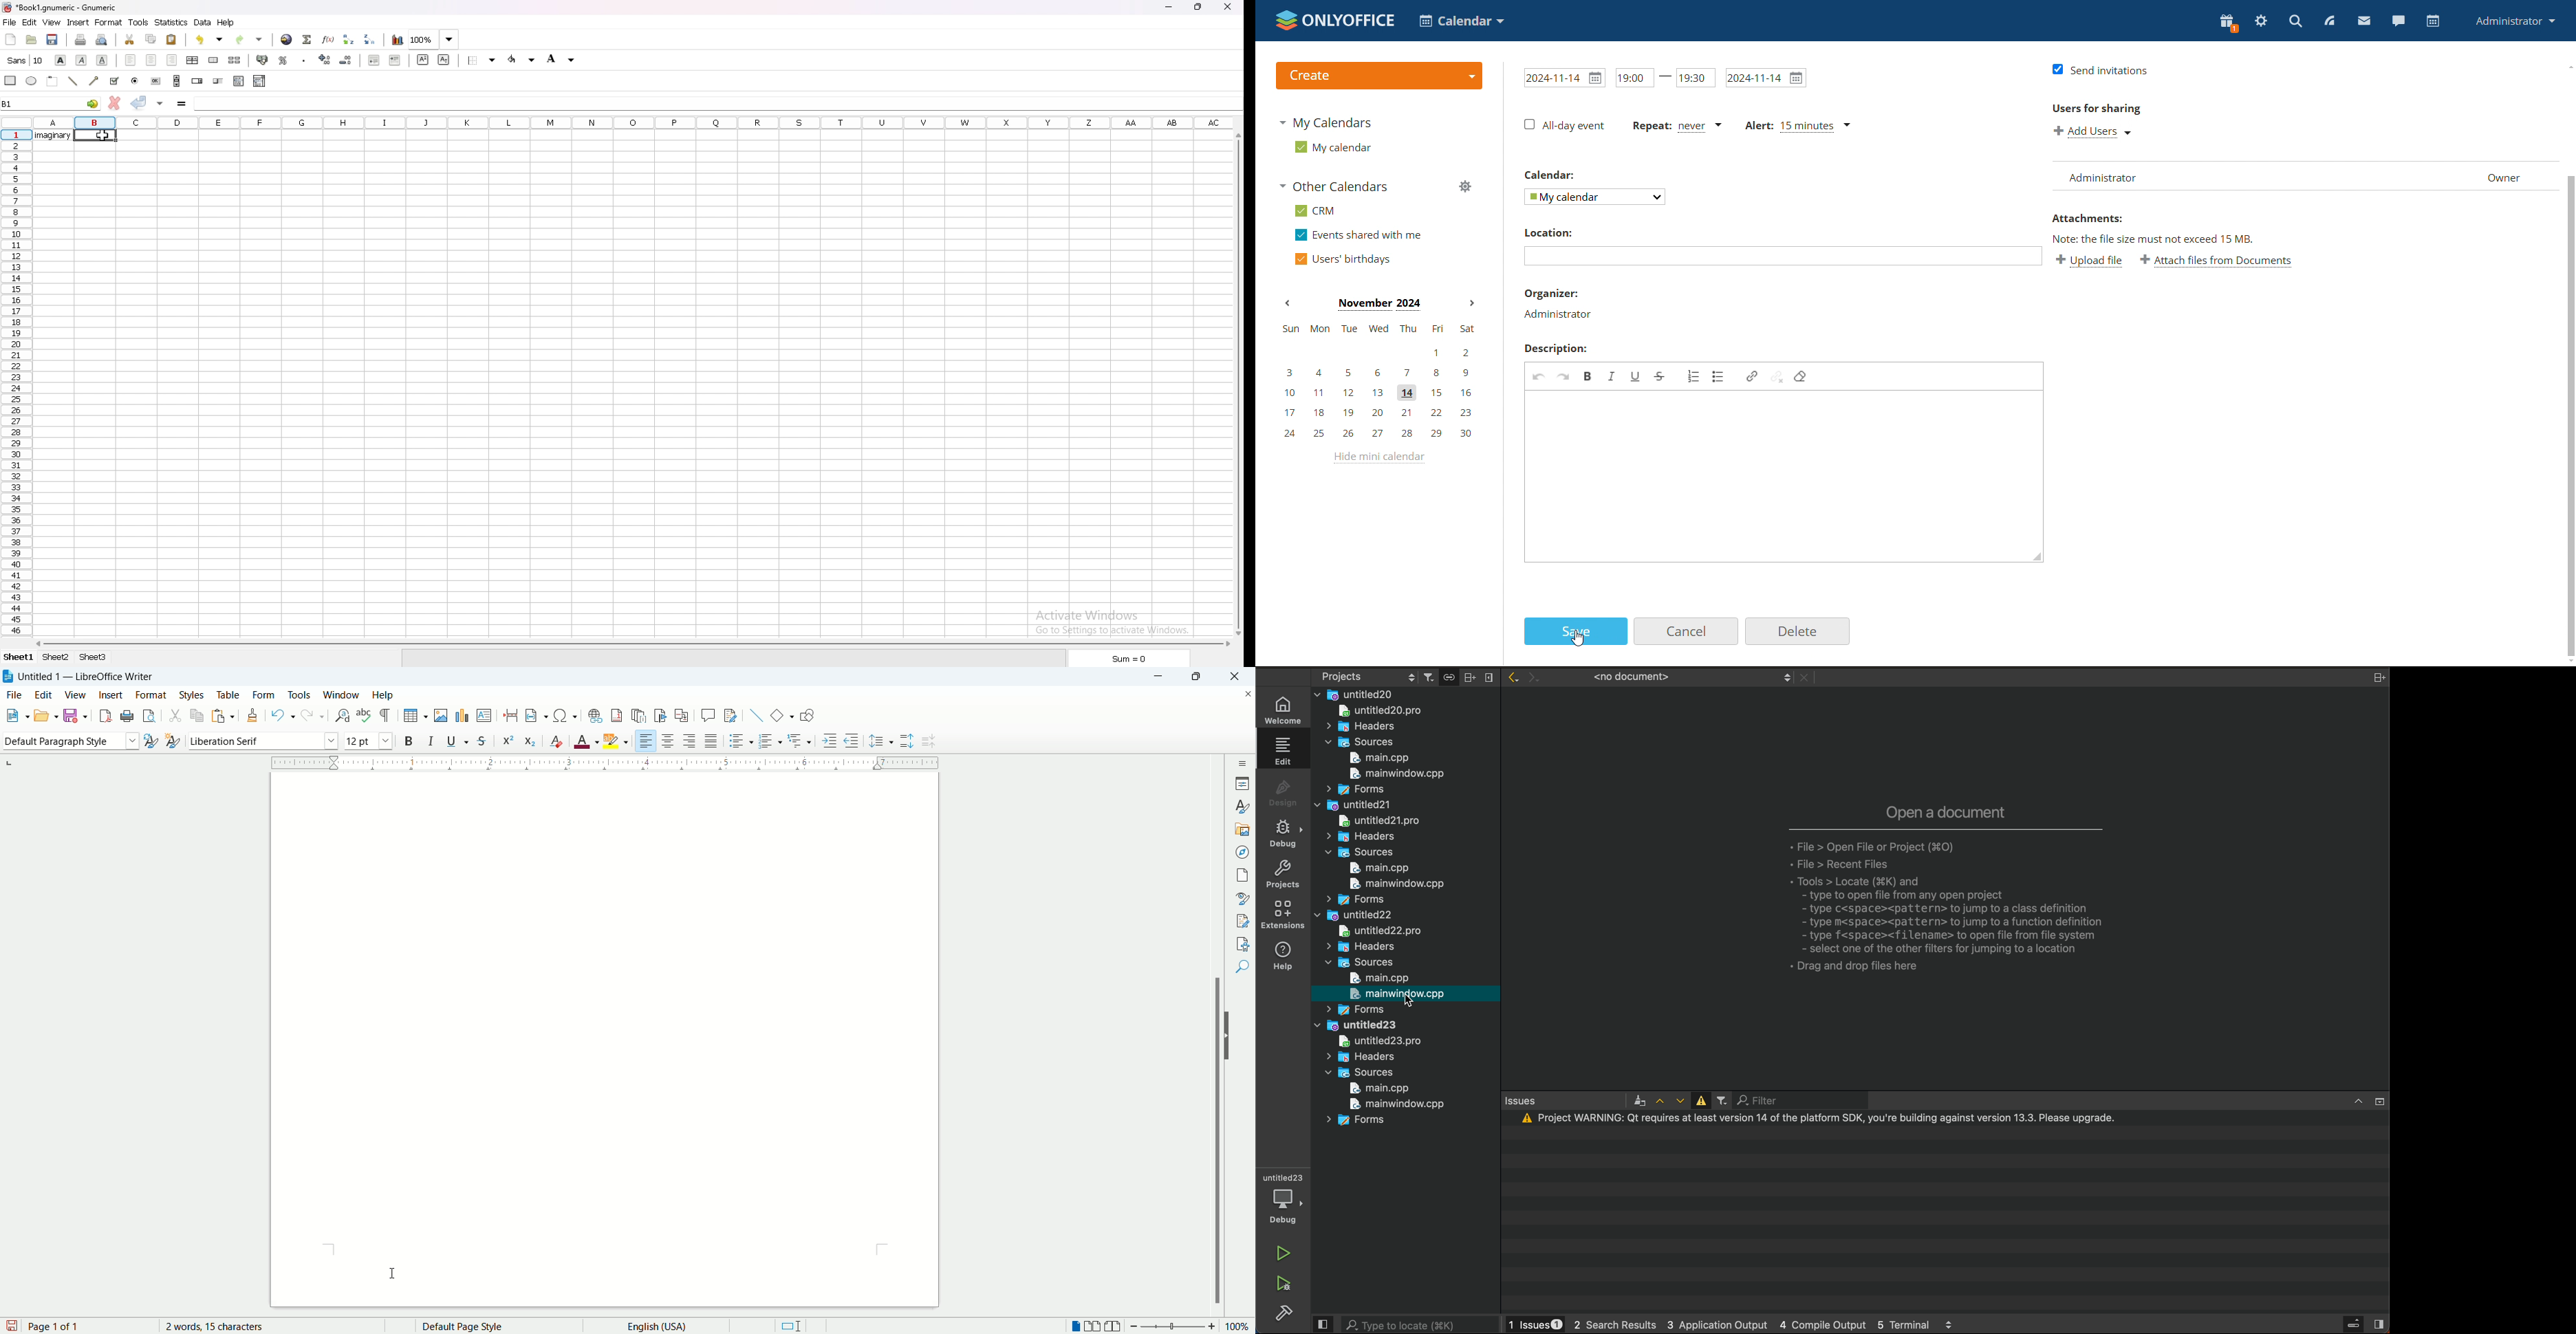  I want to click on insert page break, so click(512, 715).